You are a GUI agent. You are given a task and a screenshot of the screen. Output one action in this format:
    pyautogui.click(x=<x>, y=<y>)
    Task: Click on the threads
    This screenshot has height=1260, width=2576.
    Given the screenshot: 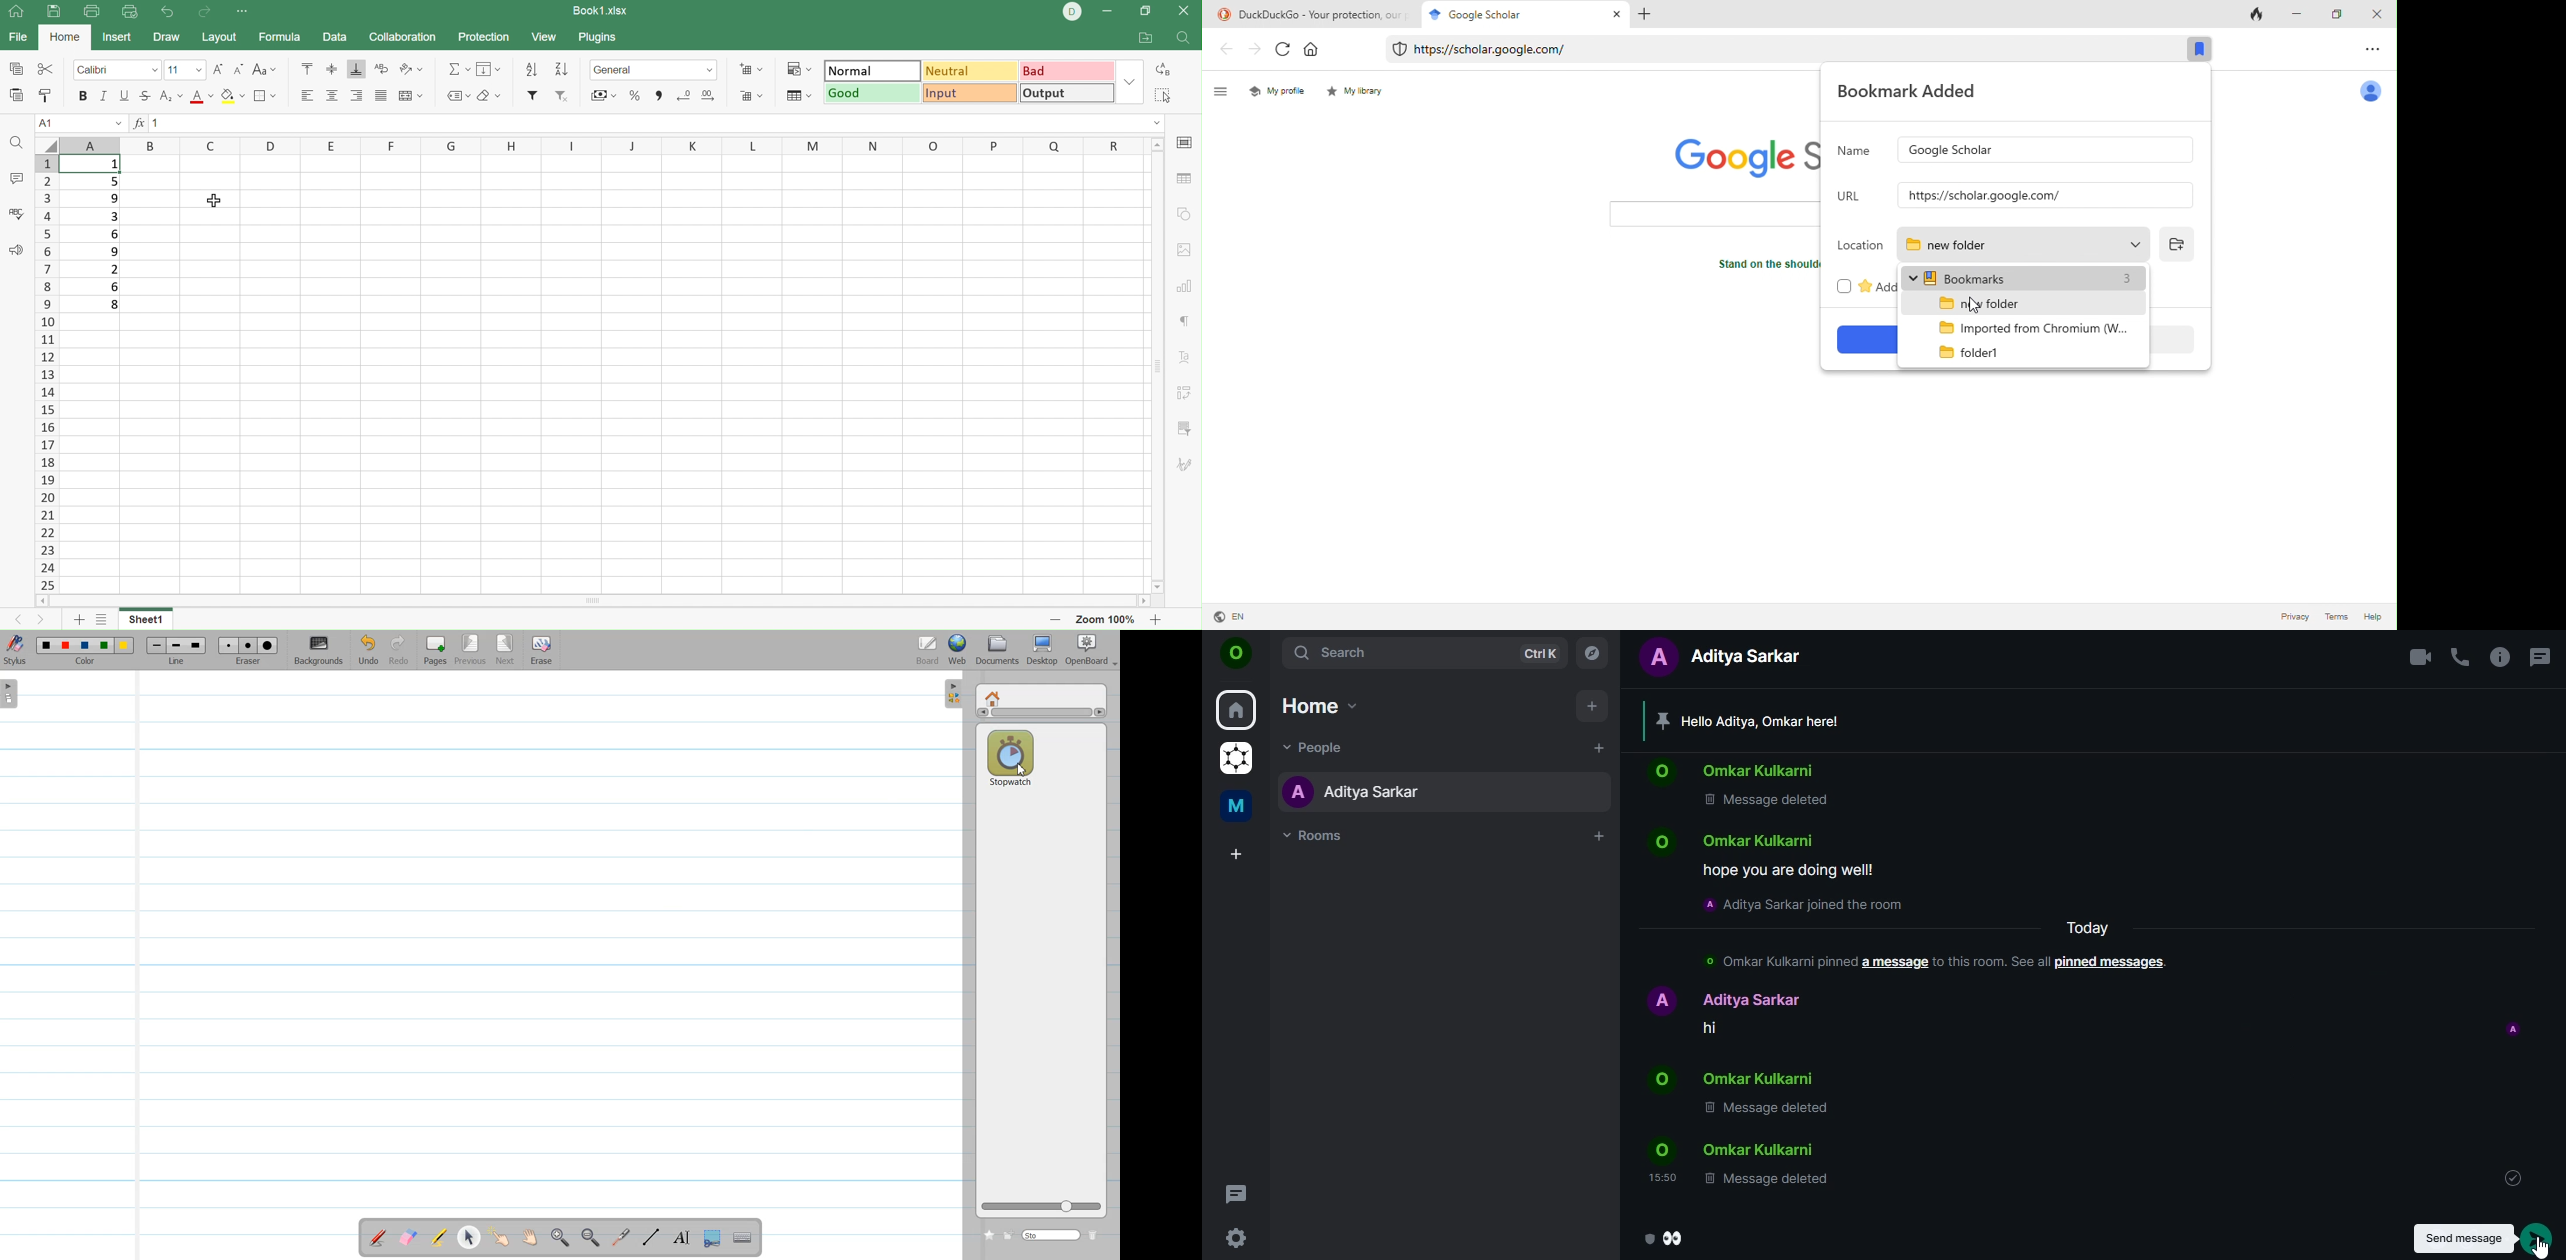 What is the action you would take?
    pyautogui.click(x=1237, y=1193)
    